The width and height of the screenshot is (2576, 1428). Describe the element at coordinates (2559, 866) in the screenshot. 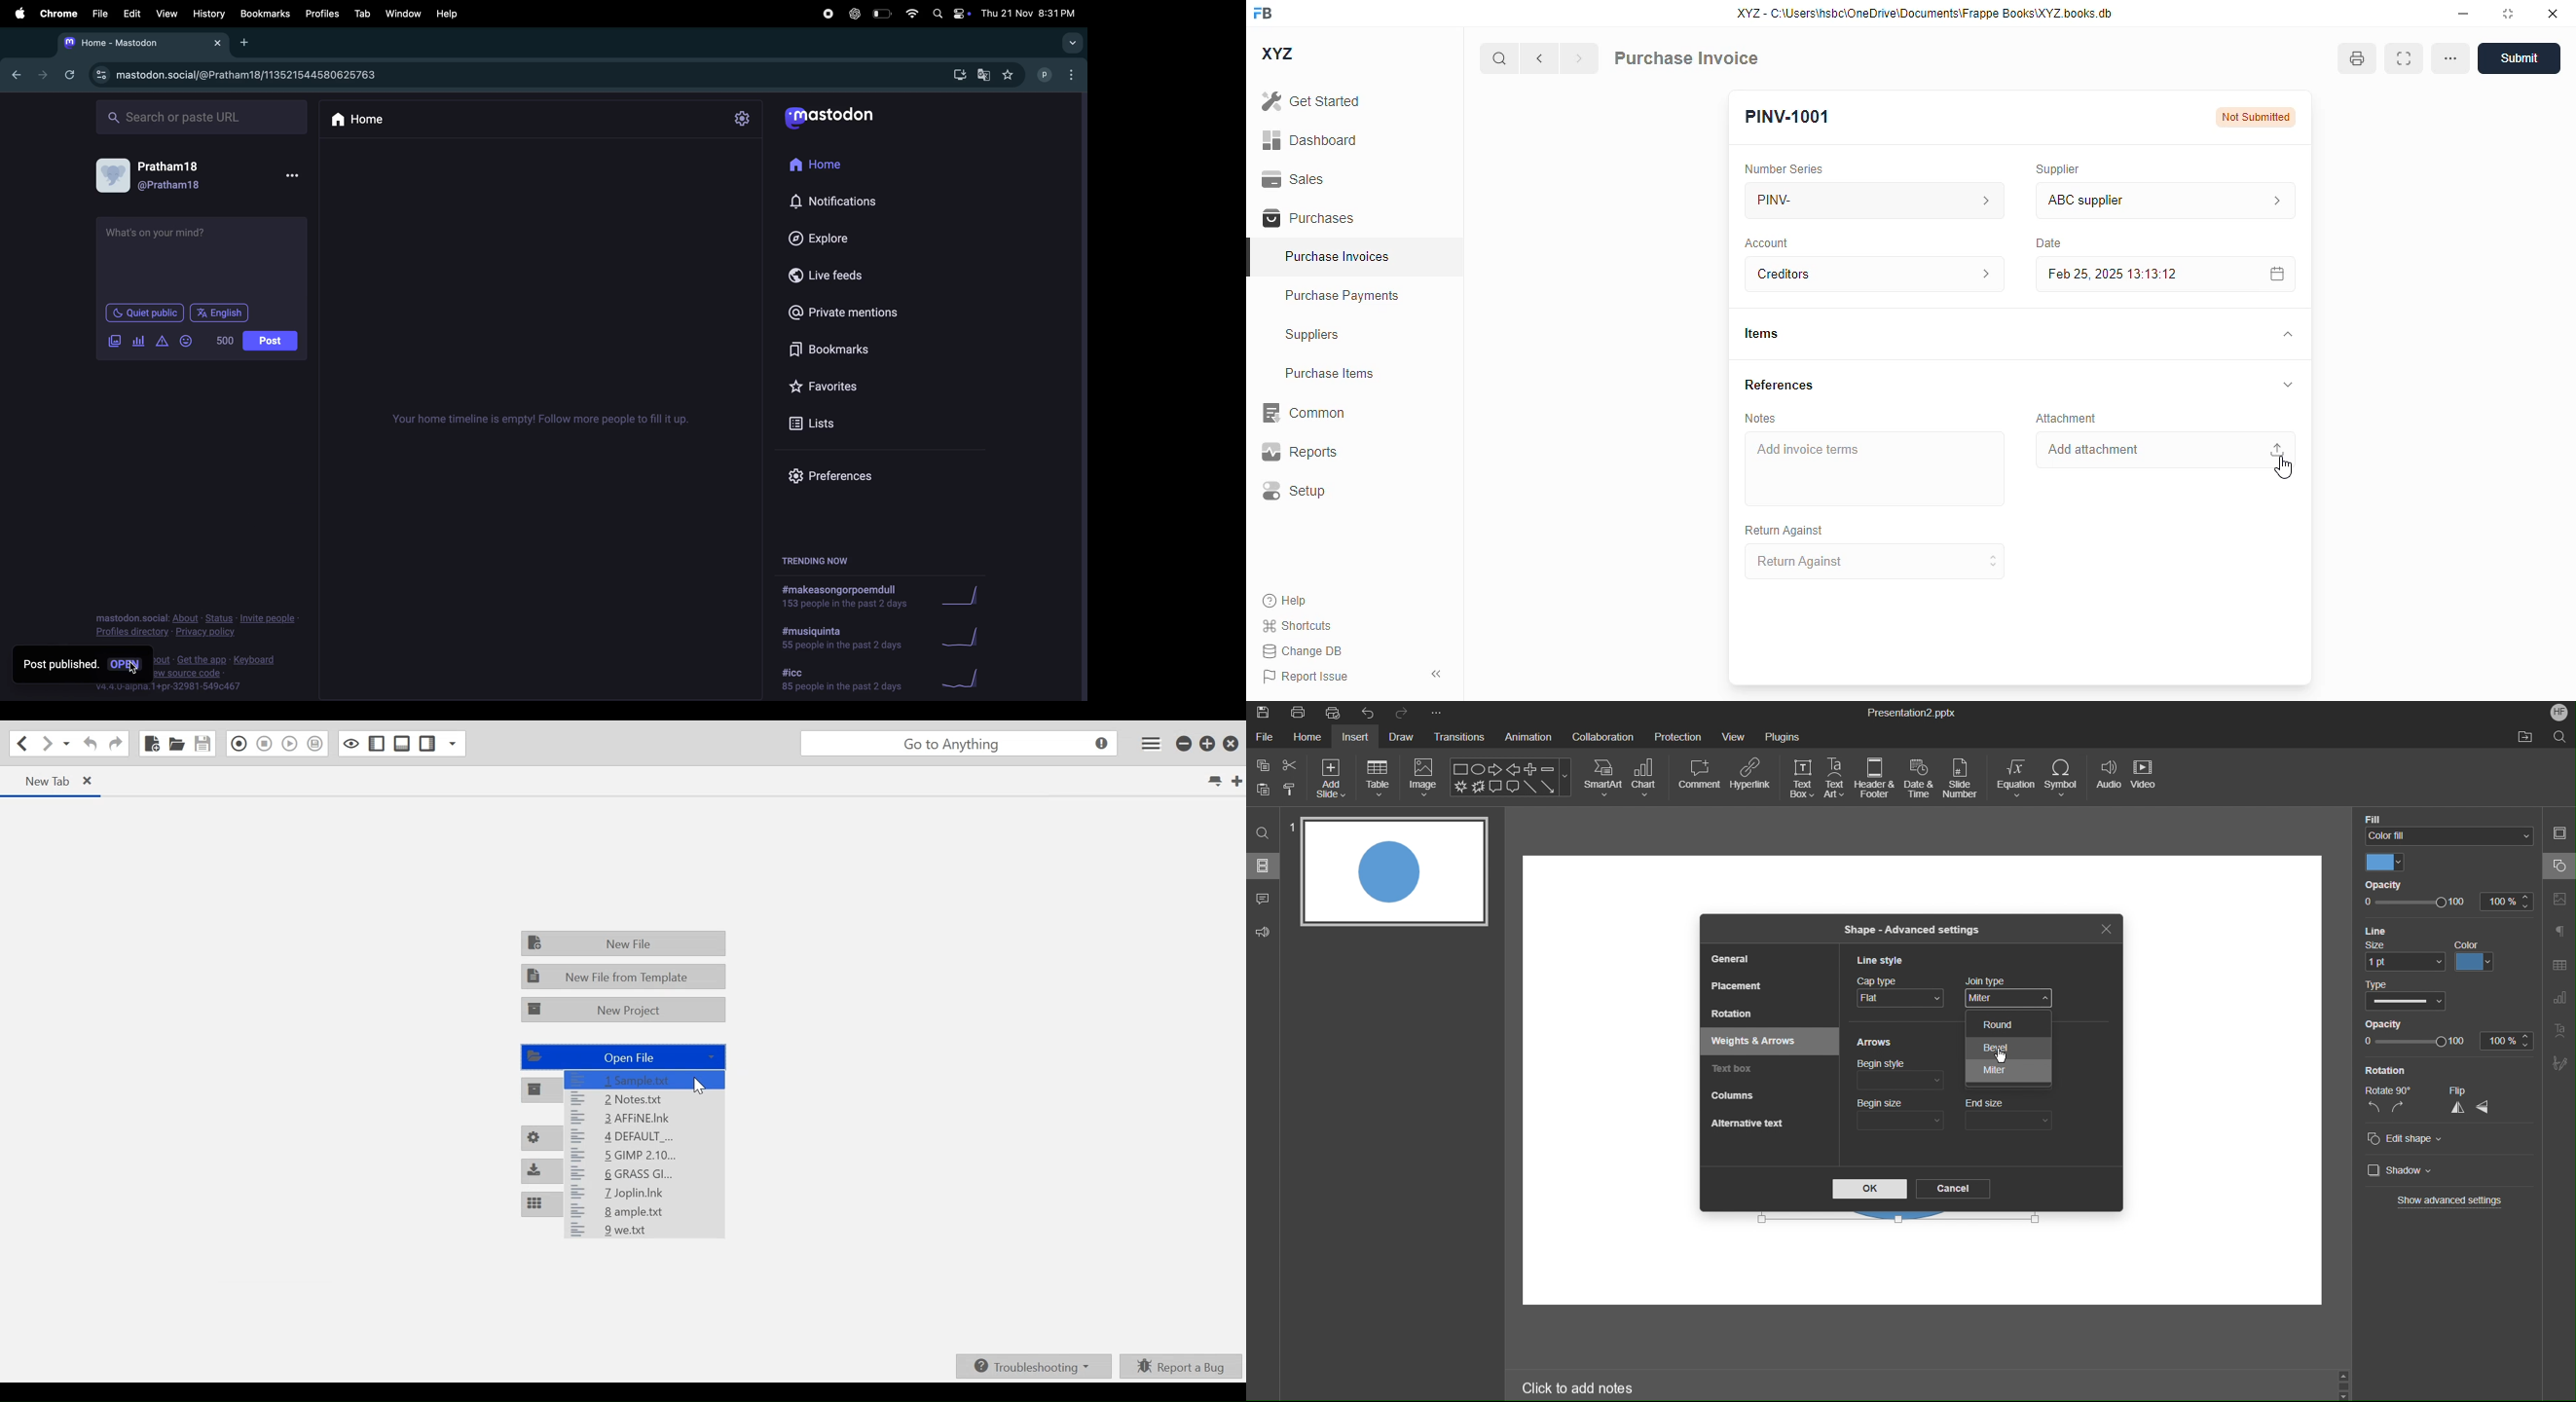

I see `Shape Settings` at that location.